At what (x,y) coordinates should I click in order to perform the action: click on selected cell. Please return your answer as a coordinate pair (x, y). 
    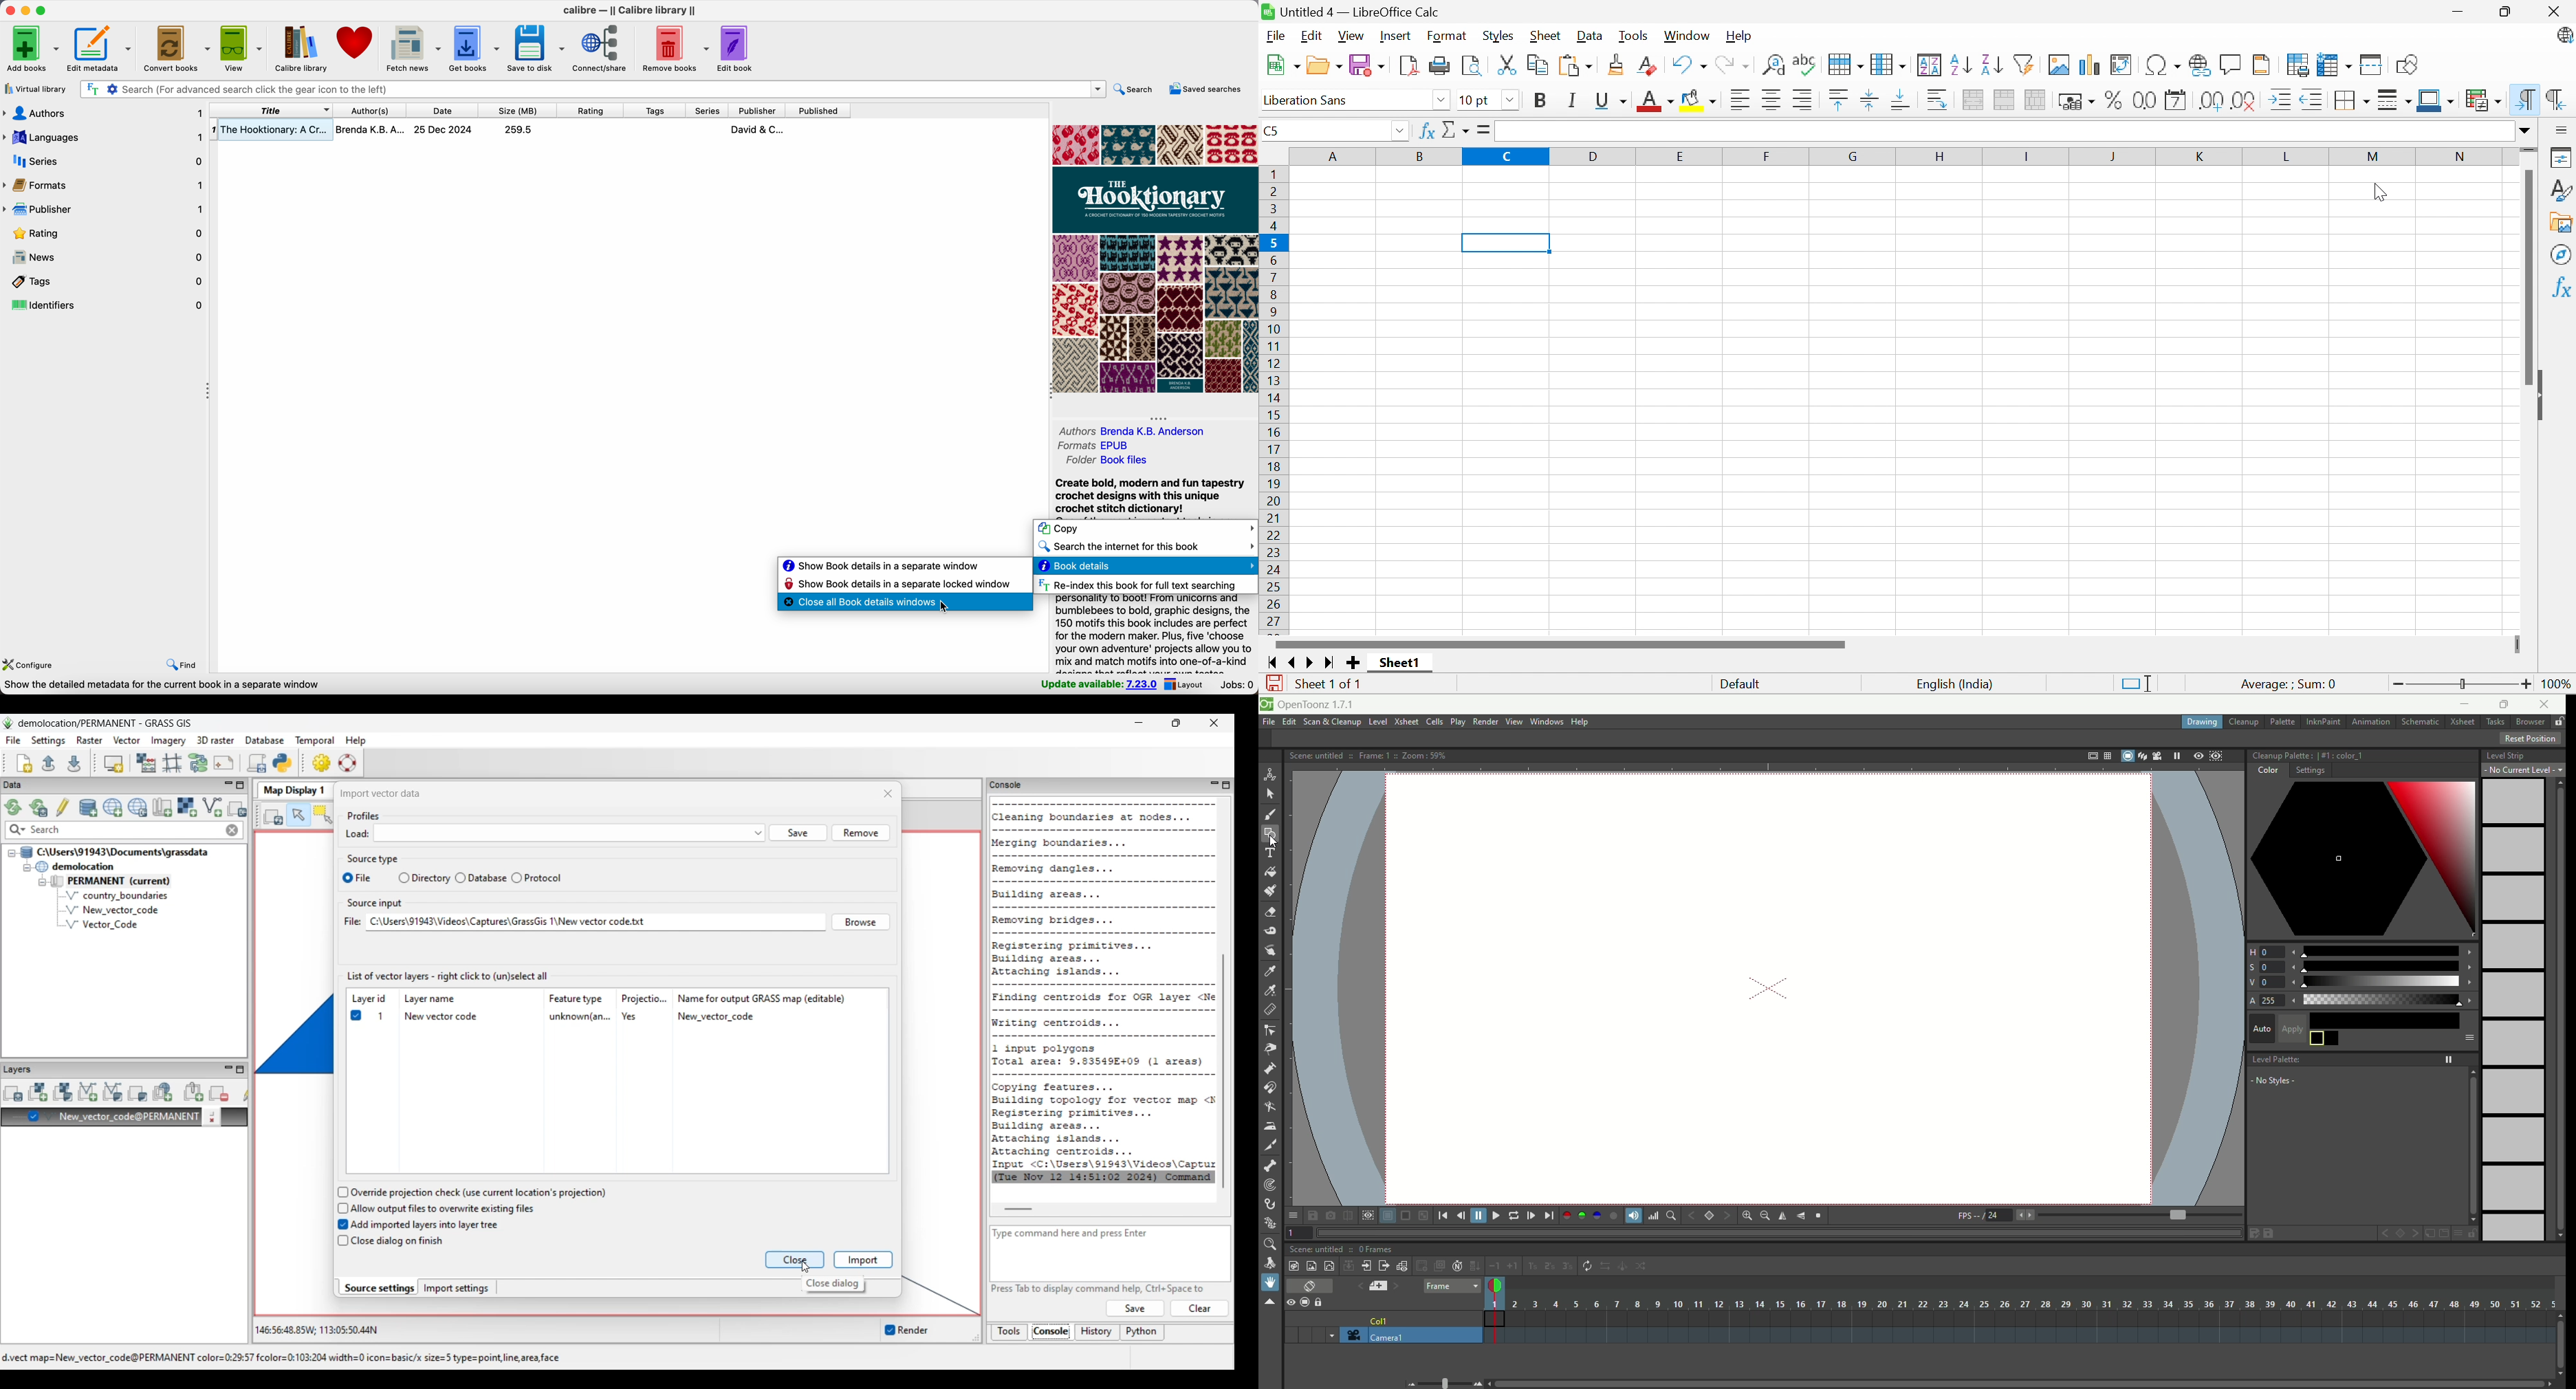
    Looking at the image, I should click on (1507, 243).